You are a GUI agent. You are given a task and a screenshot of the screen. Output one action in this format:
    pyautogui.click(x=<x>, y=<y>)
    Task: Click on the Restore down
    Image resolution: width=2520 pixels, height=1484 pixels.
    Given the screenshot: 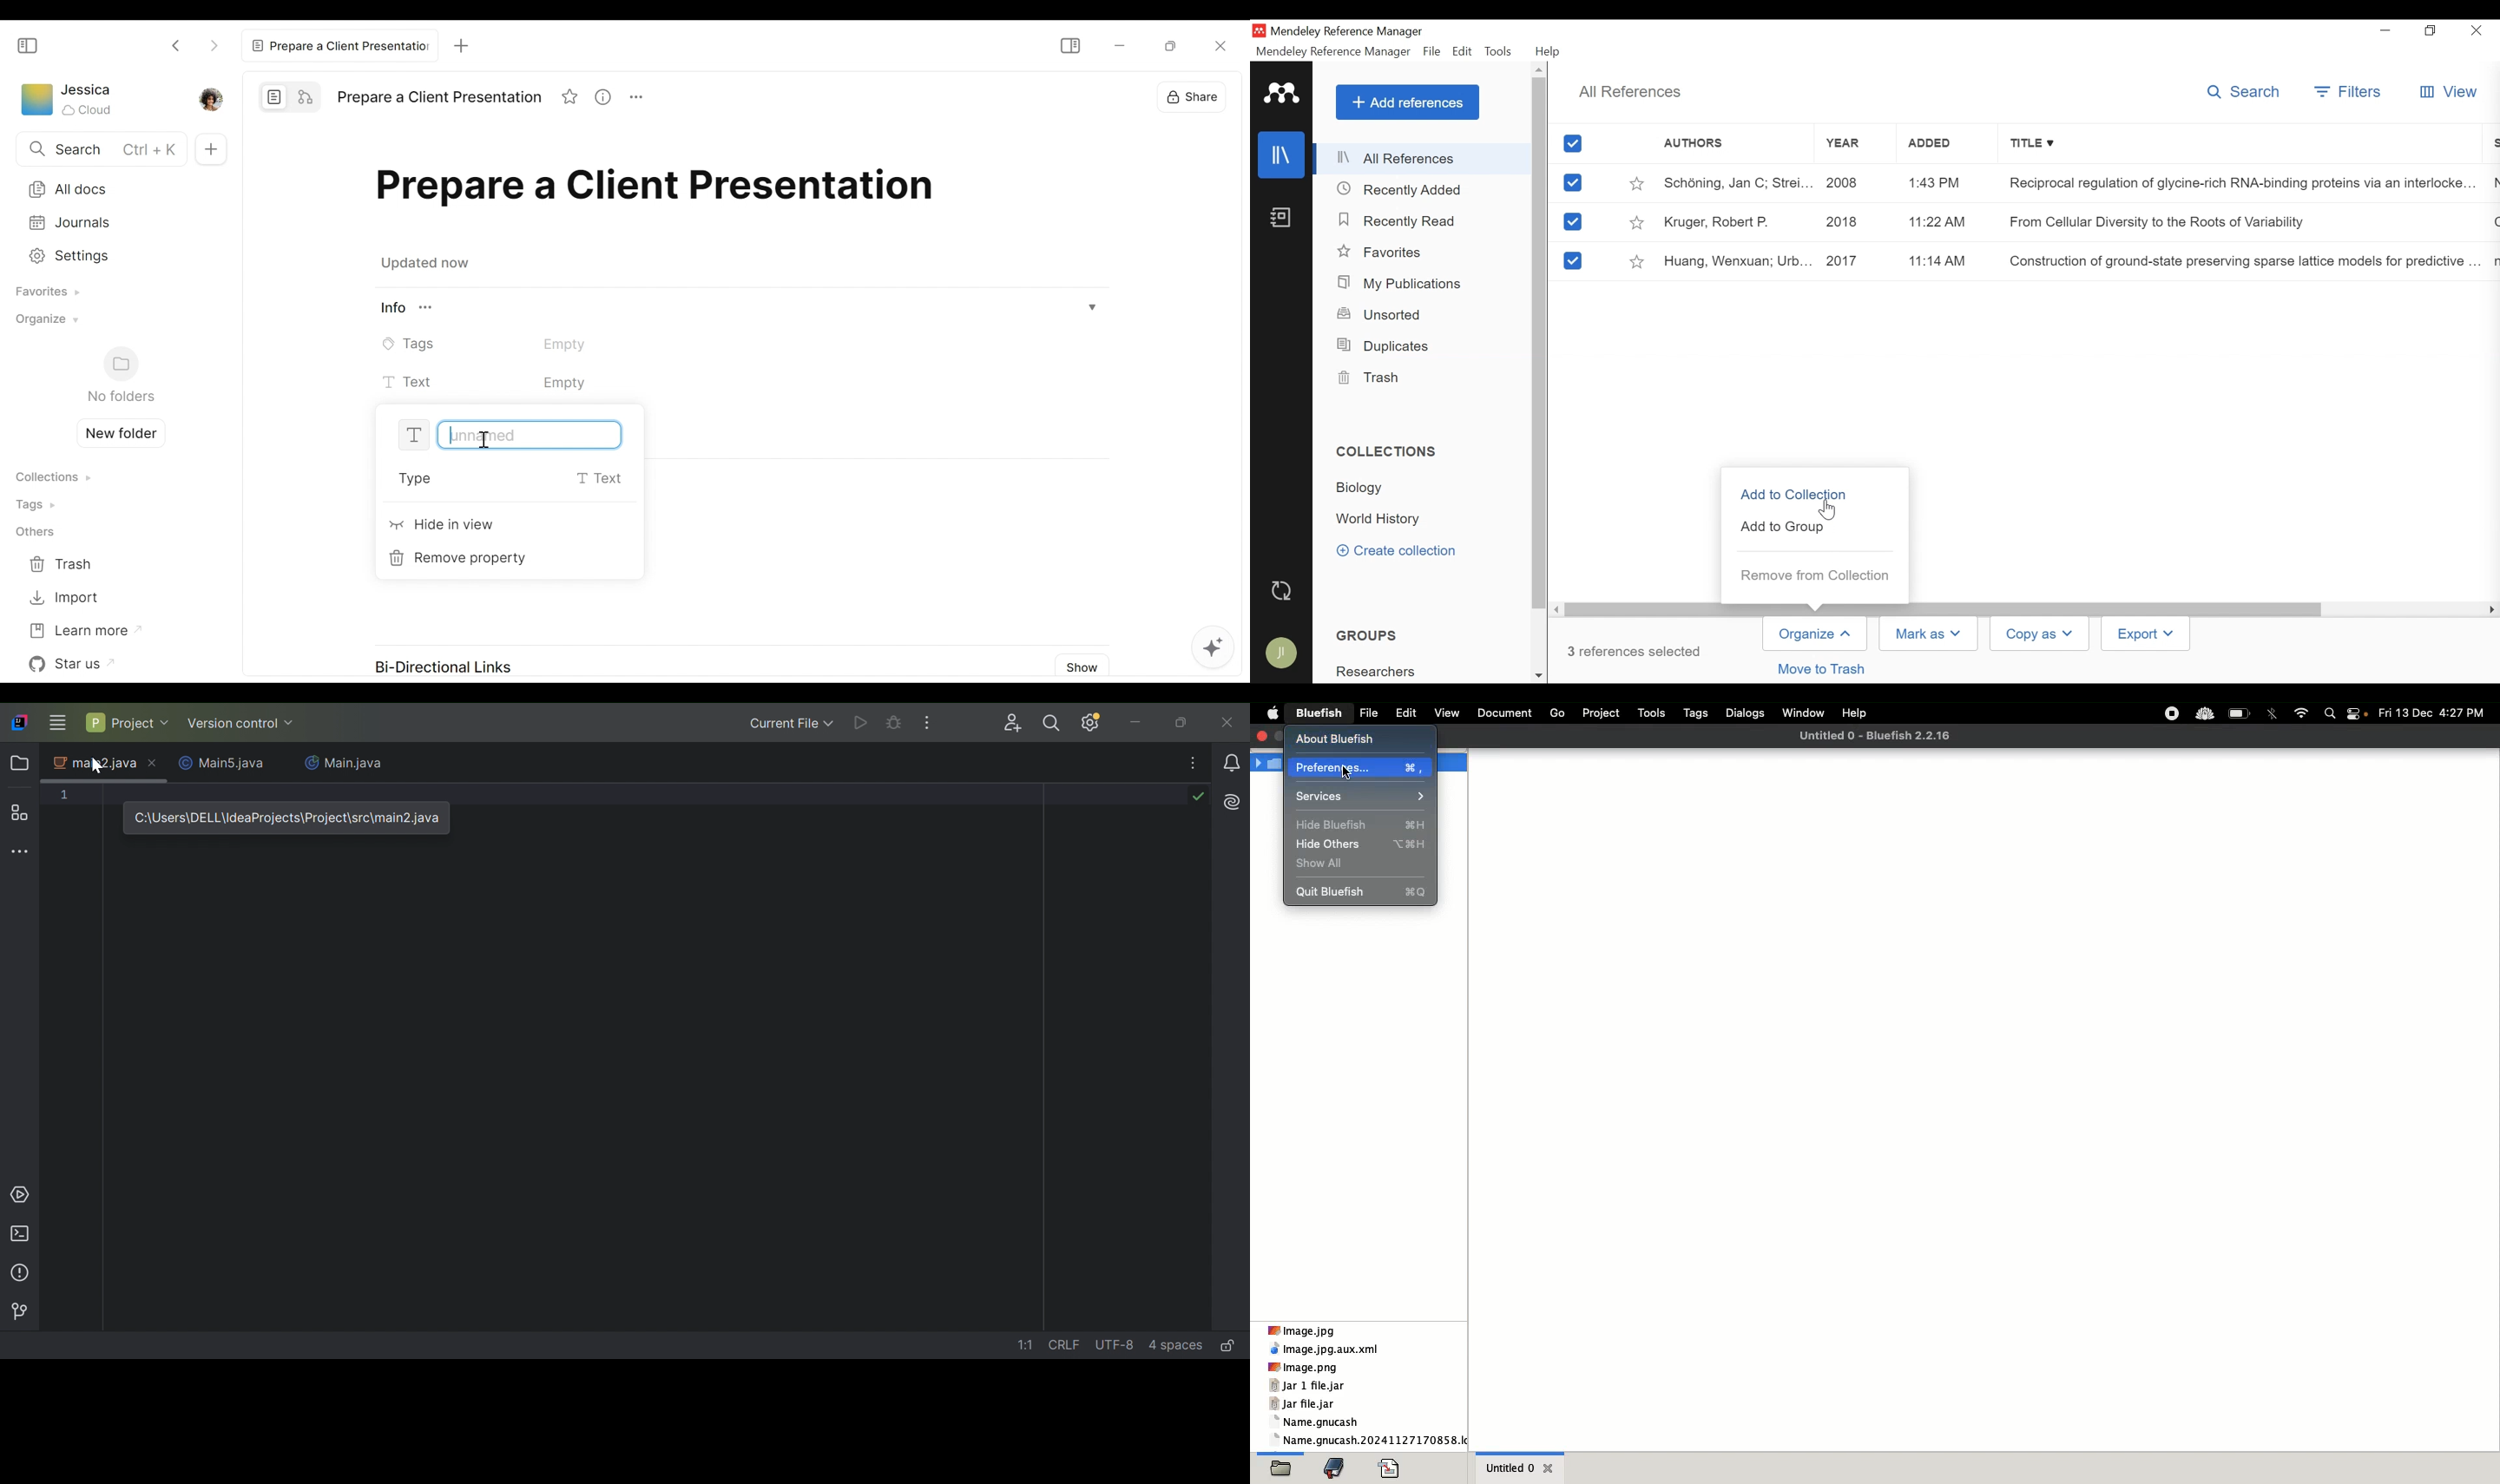 What is the action you would take?
    pyautogui.click(x=1182, y=722)
    